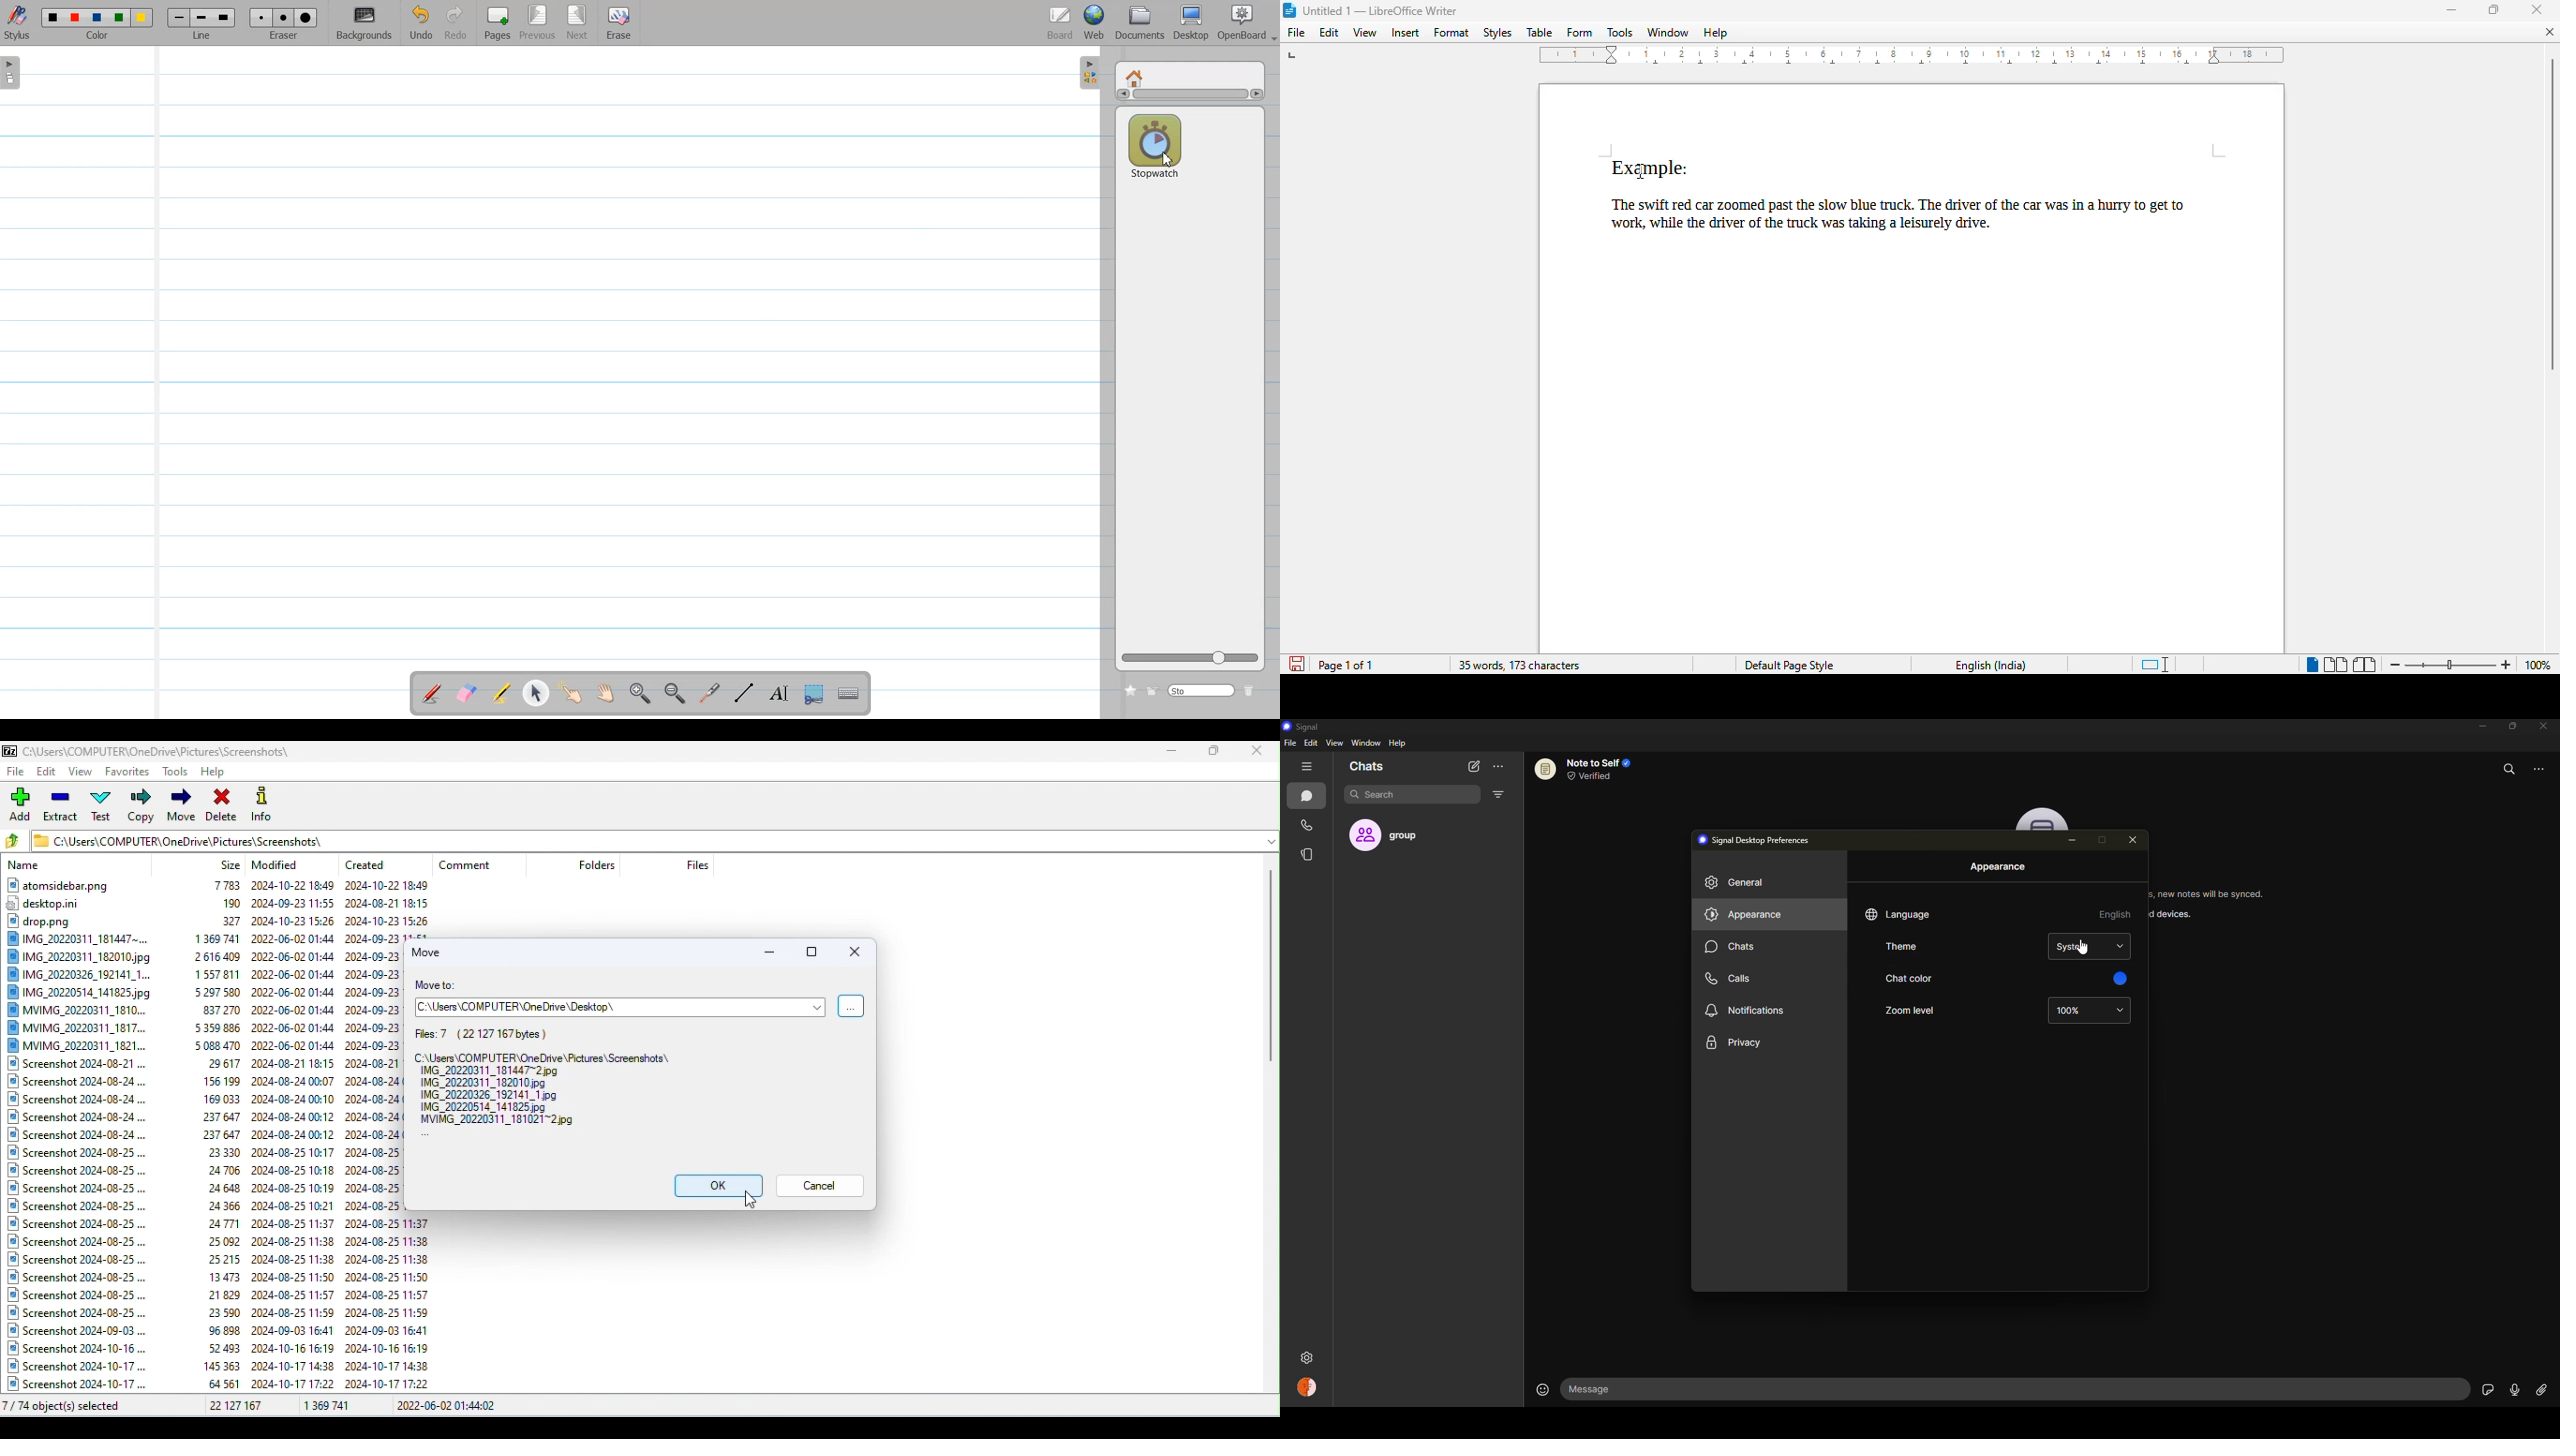 The height and width of the screenshot is (1456, 2576). What do you see at coordinates (1330, 33) in the screenshot?
I see `edit` at bounding box center [1330, 33].